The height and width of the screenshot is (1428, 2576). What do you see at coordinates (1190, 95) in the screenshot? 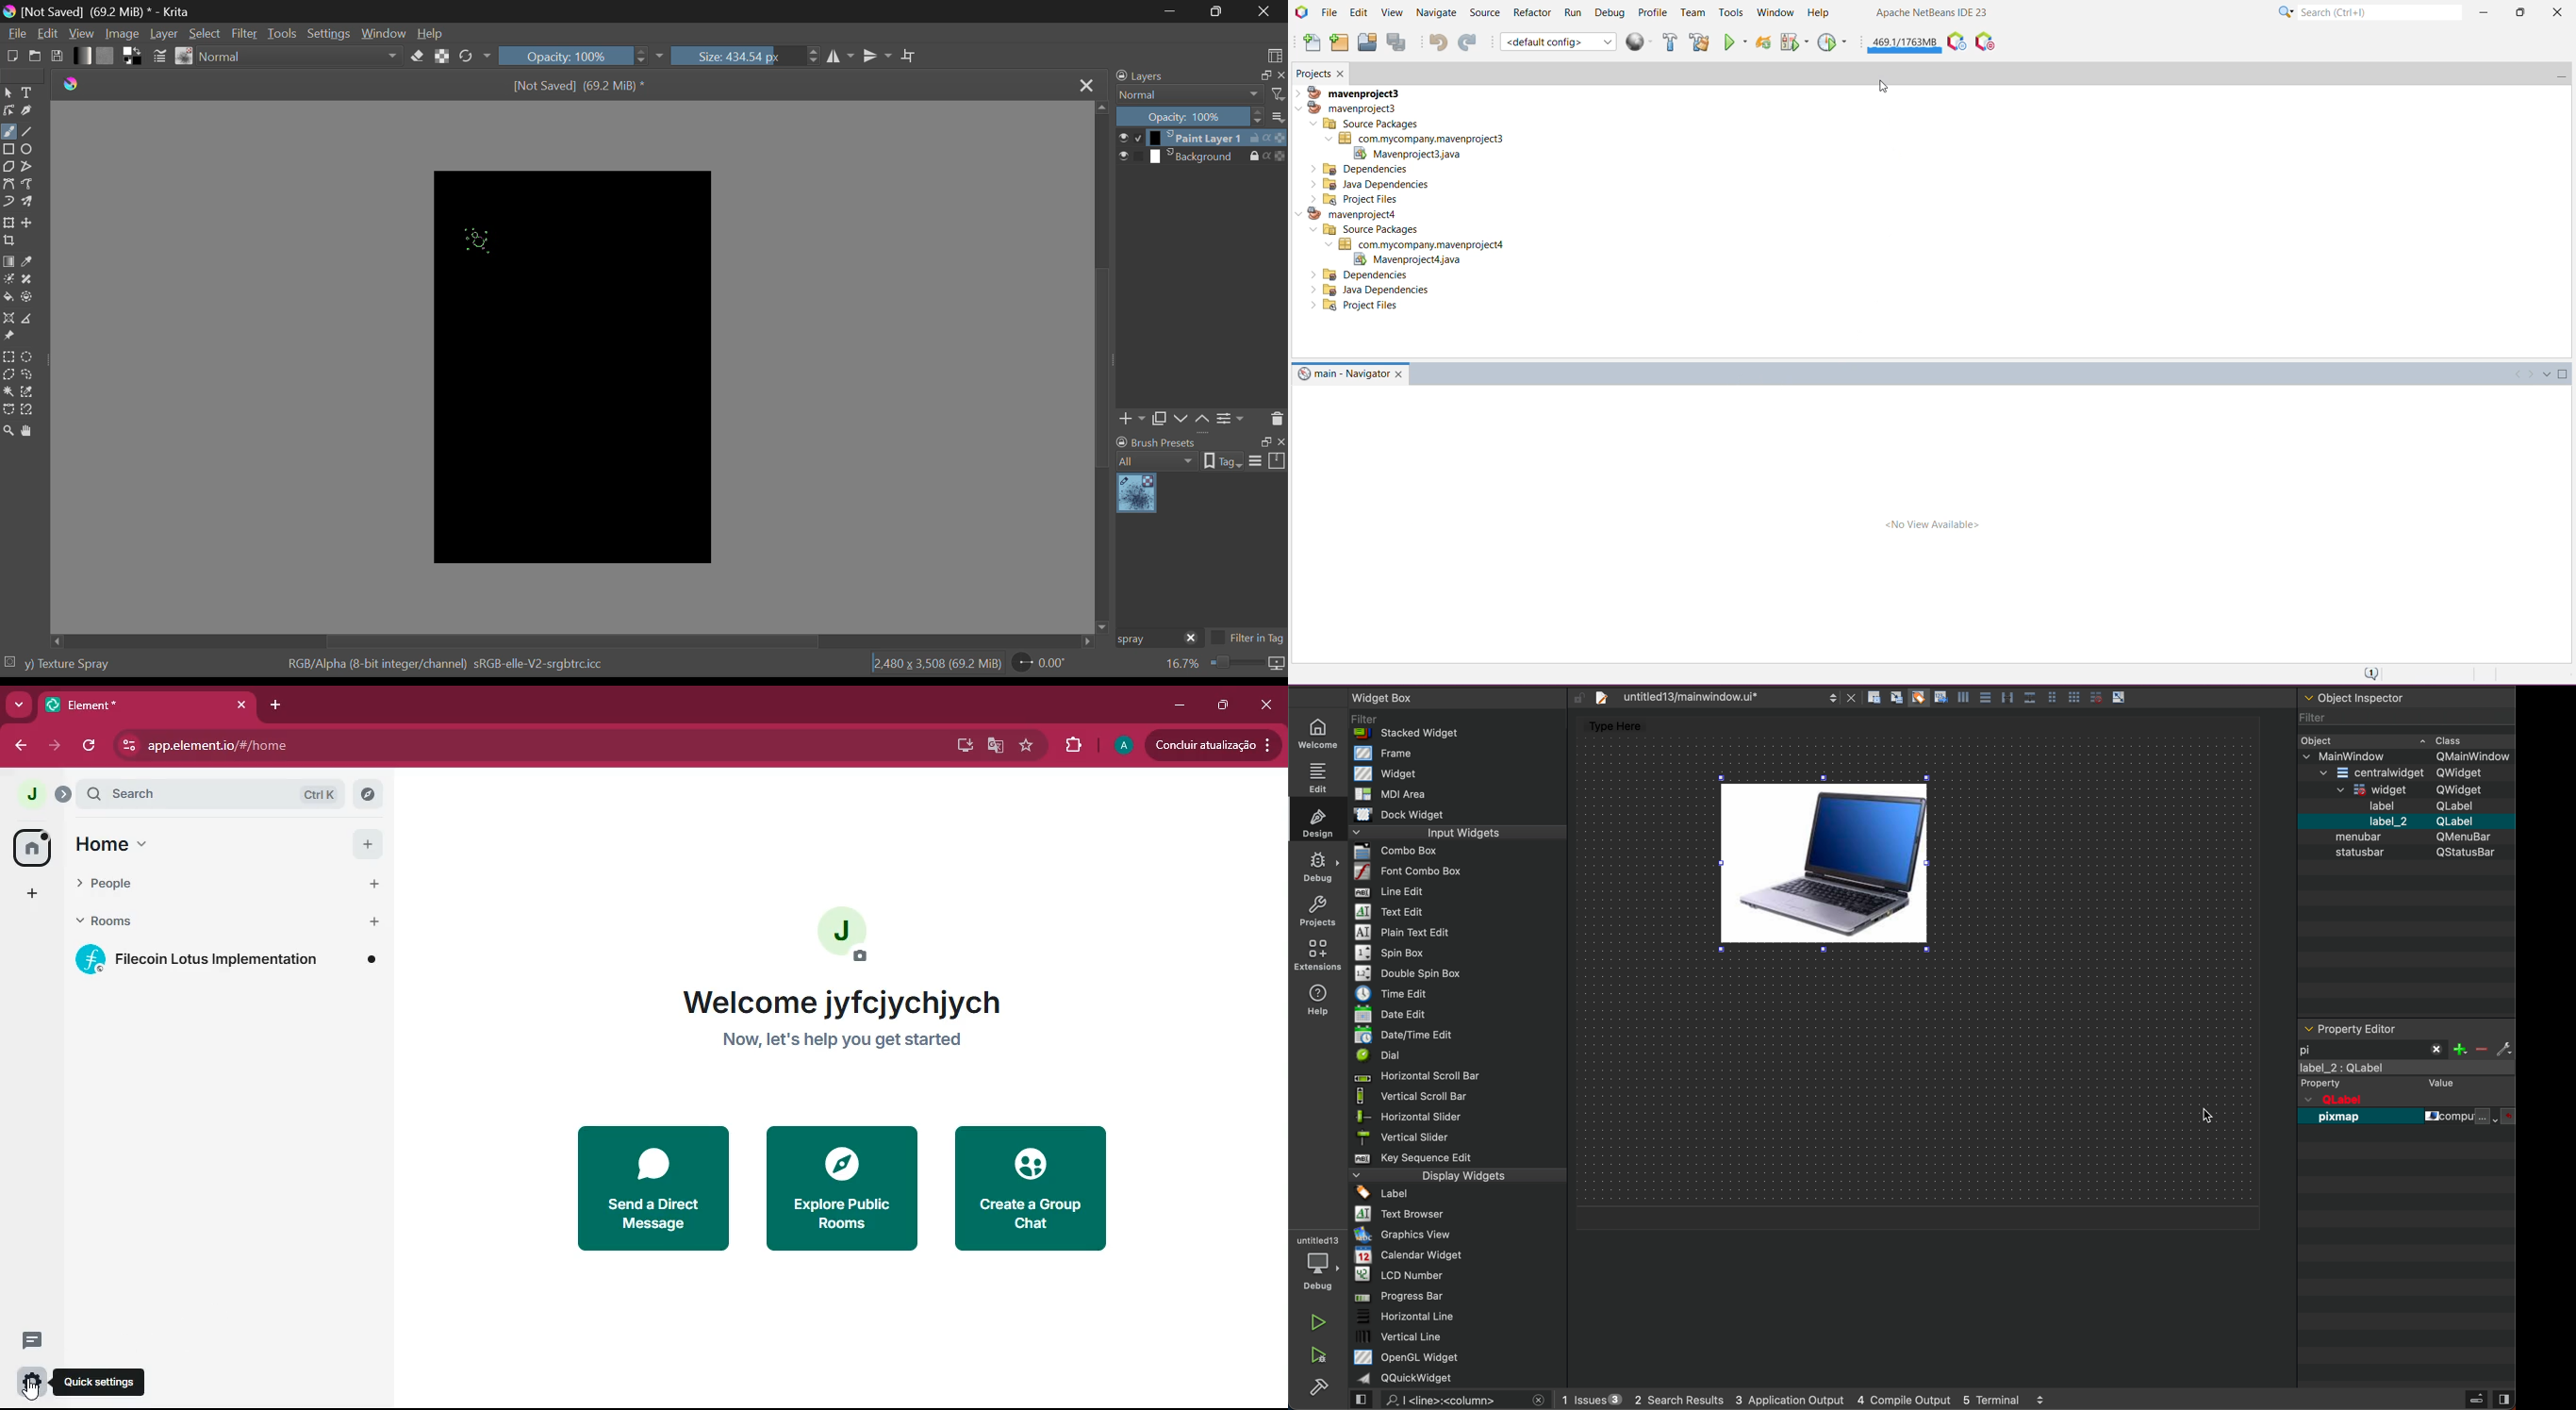
I see `normal` at bounding box center [1190, 95].